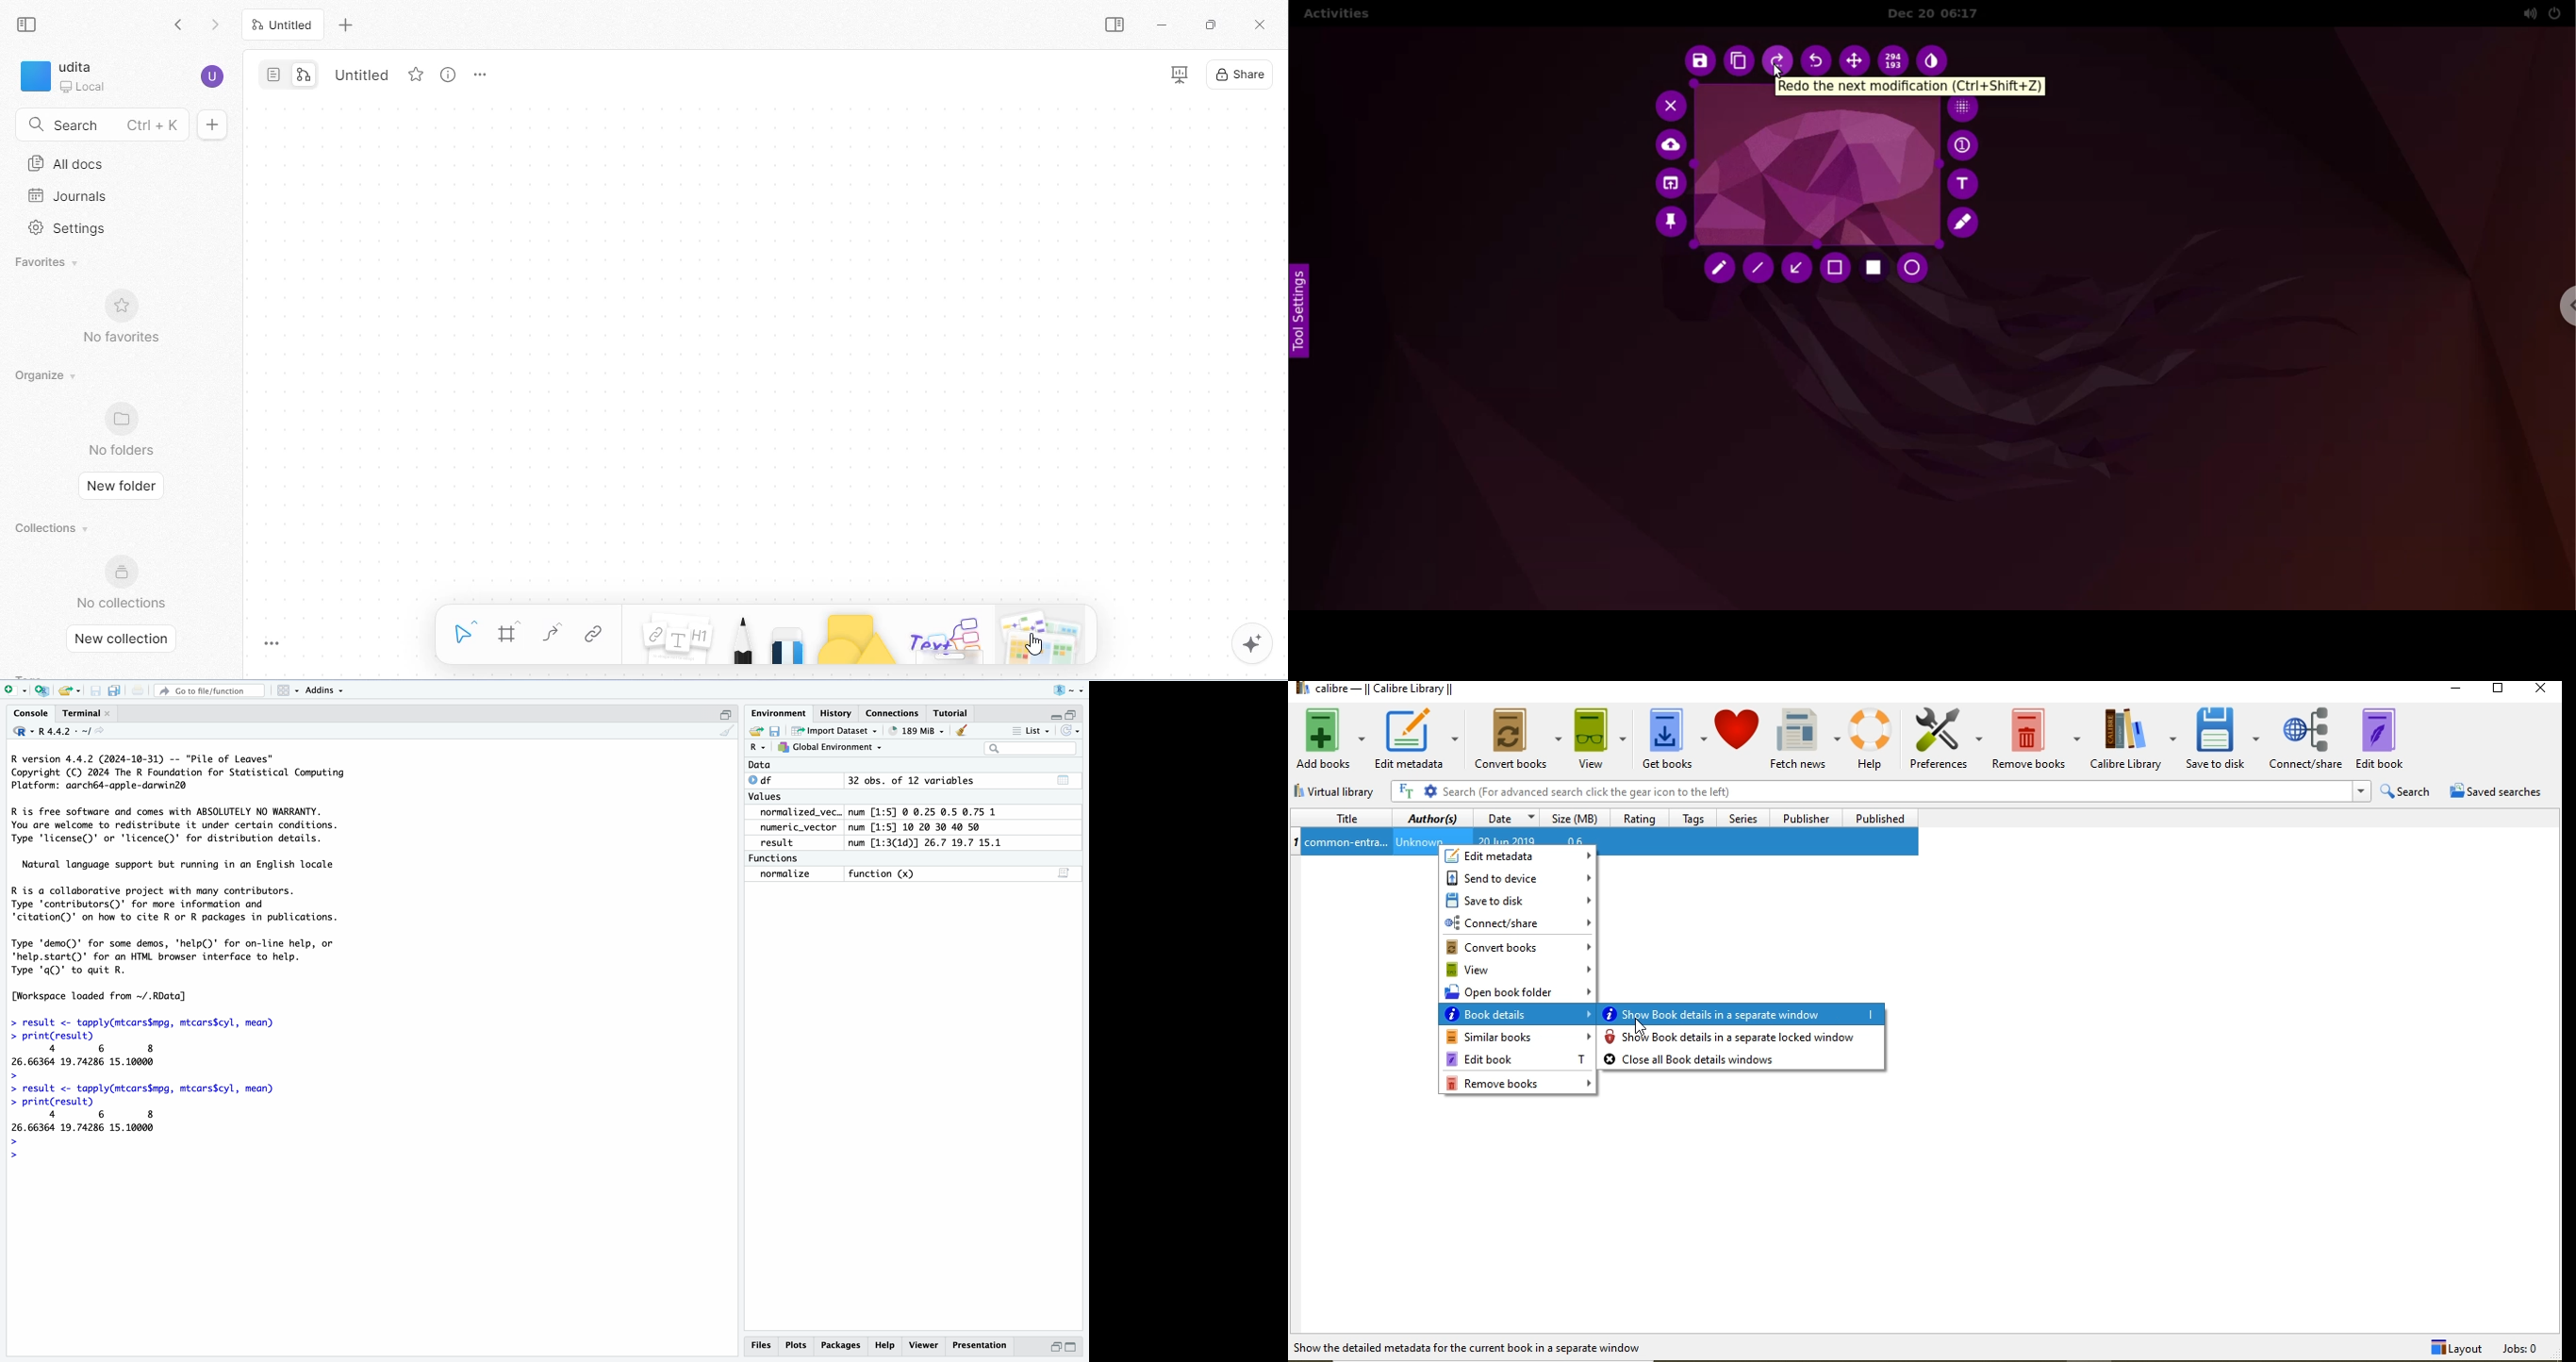  Describe the element at coordinates (755, 731) in the screenshot. I see `Export history logs` at that location.